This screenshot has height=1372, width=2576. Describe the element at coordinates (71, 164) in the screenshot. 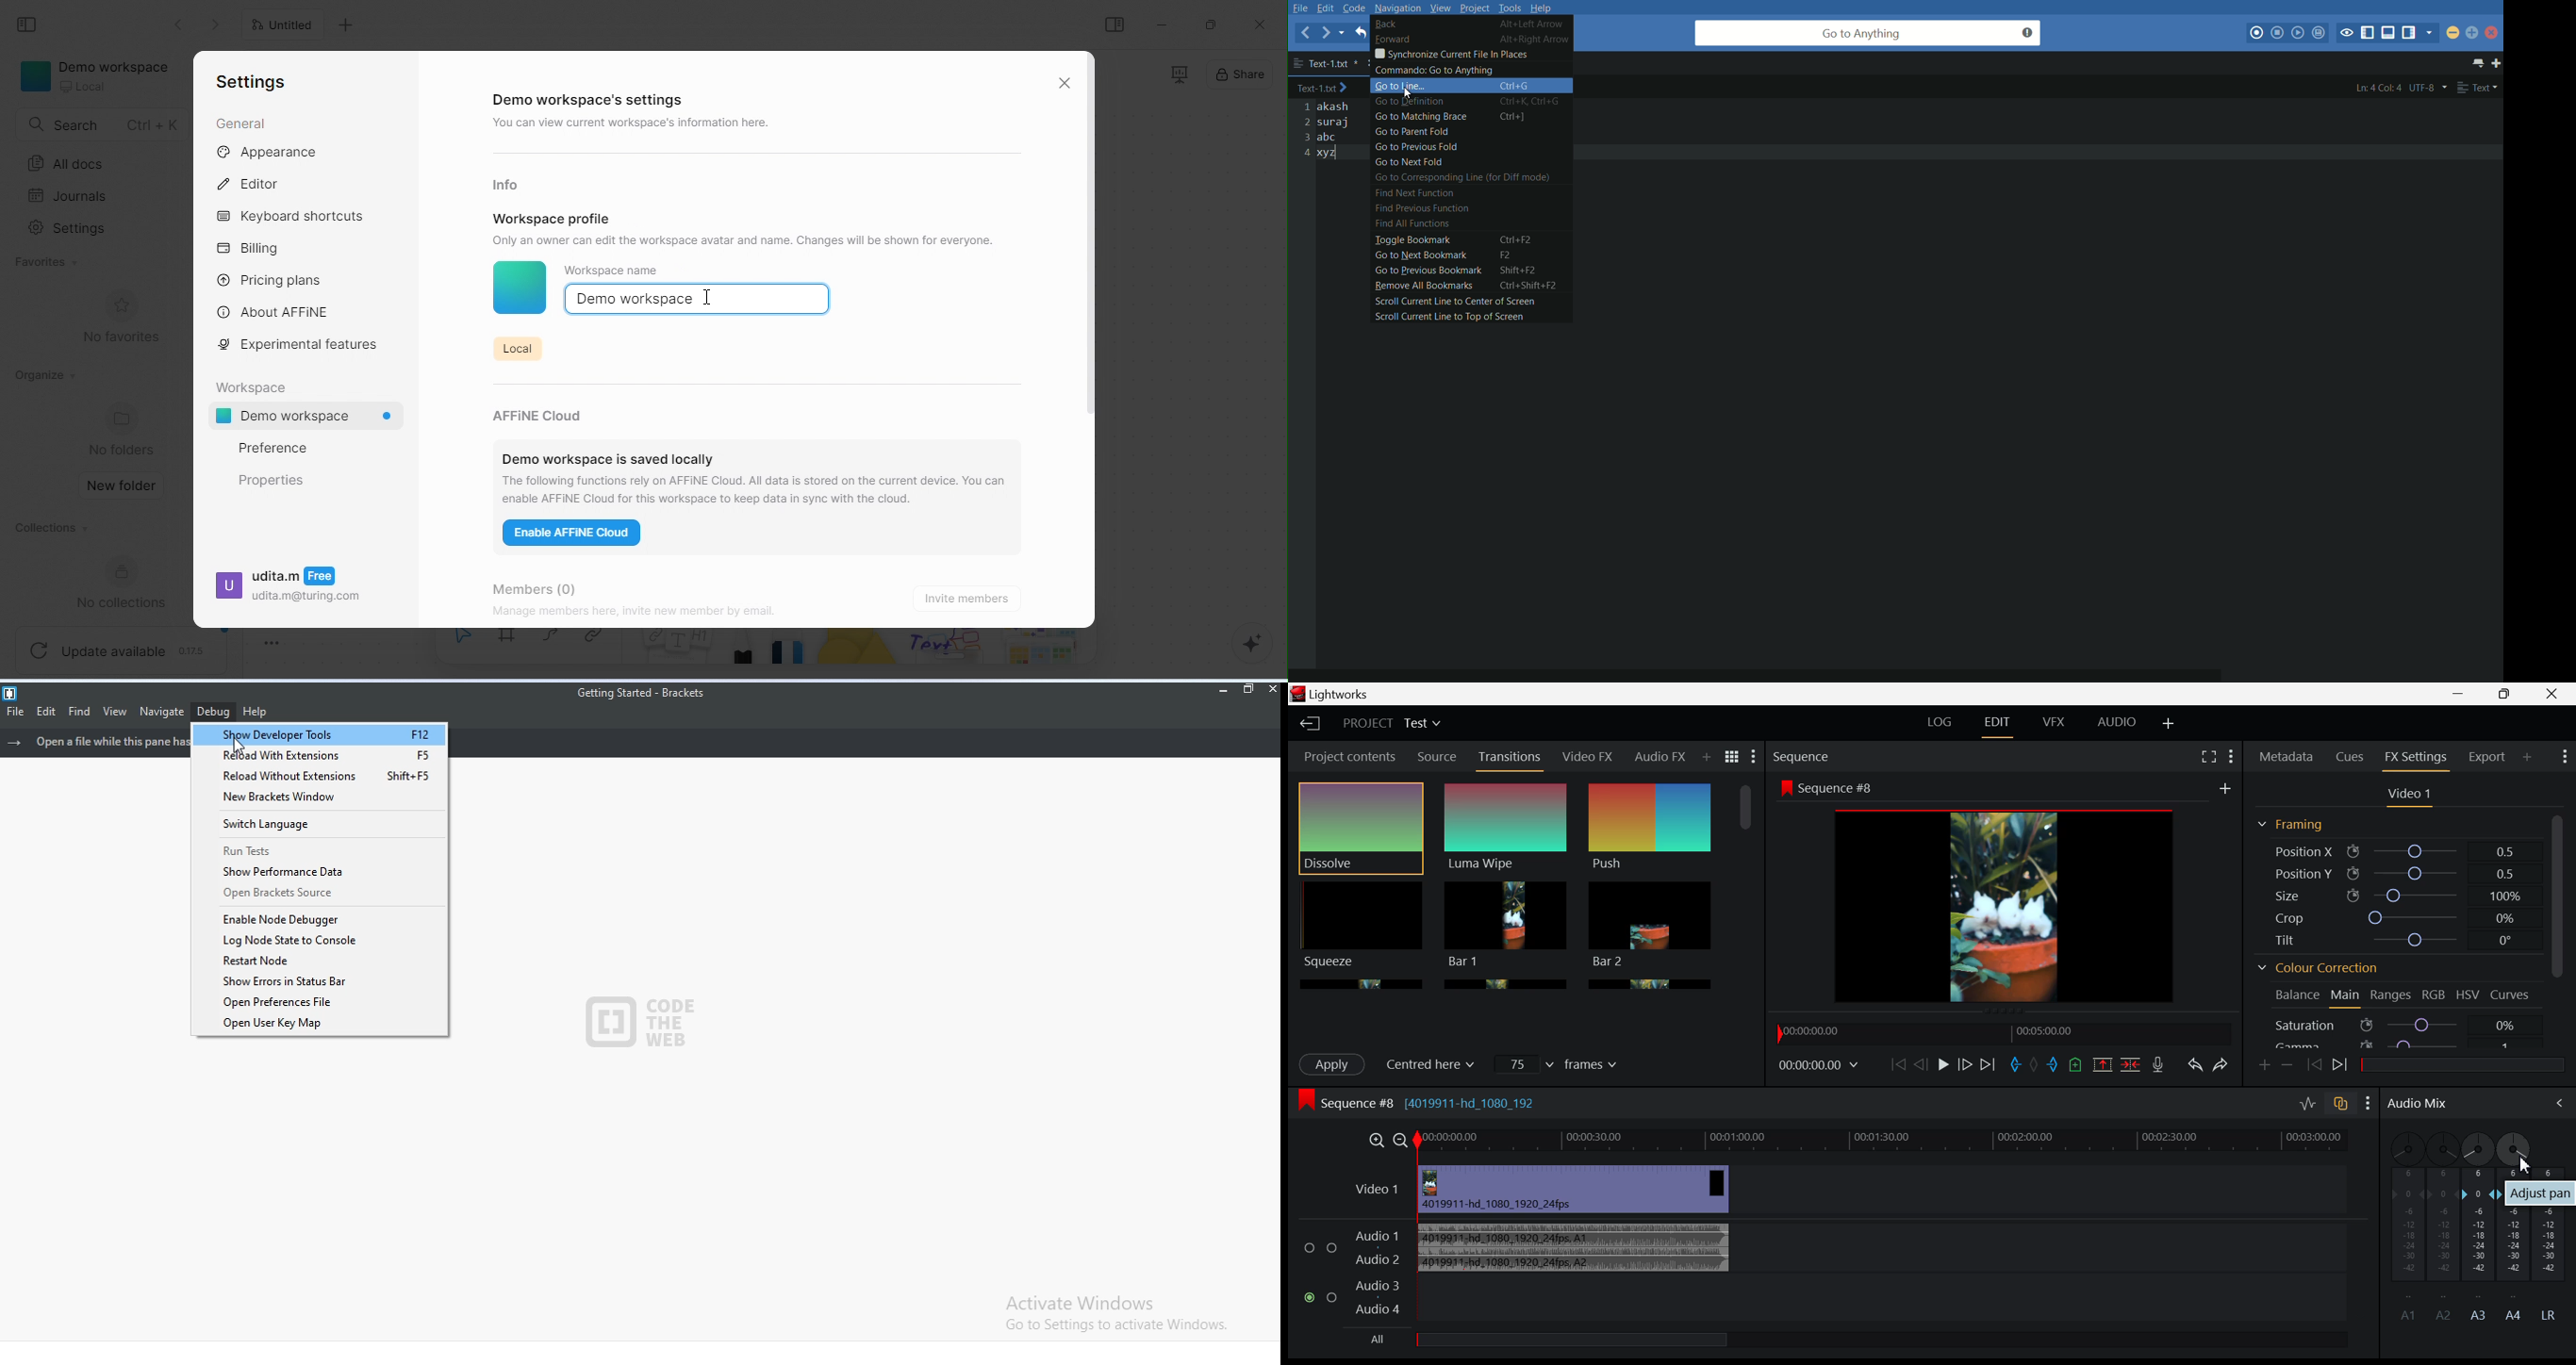

I see `all docs` at that location.